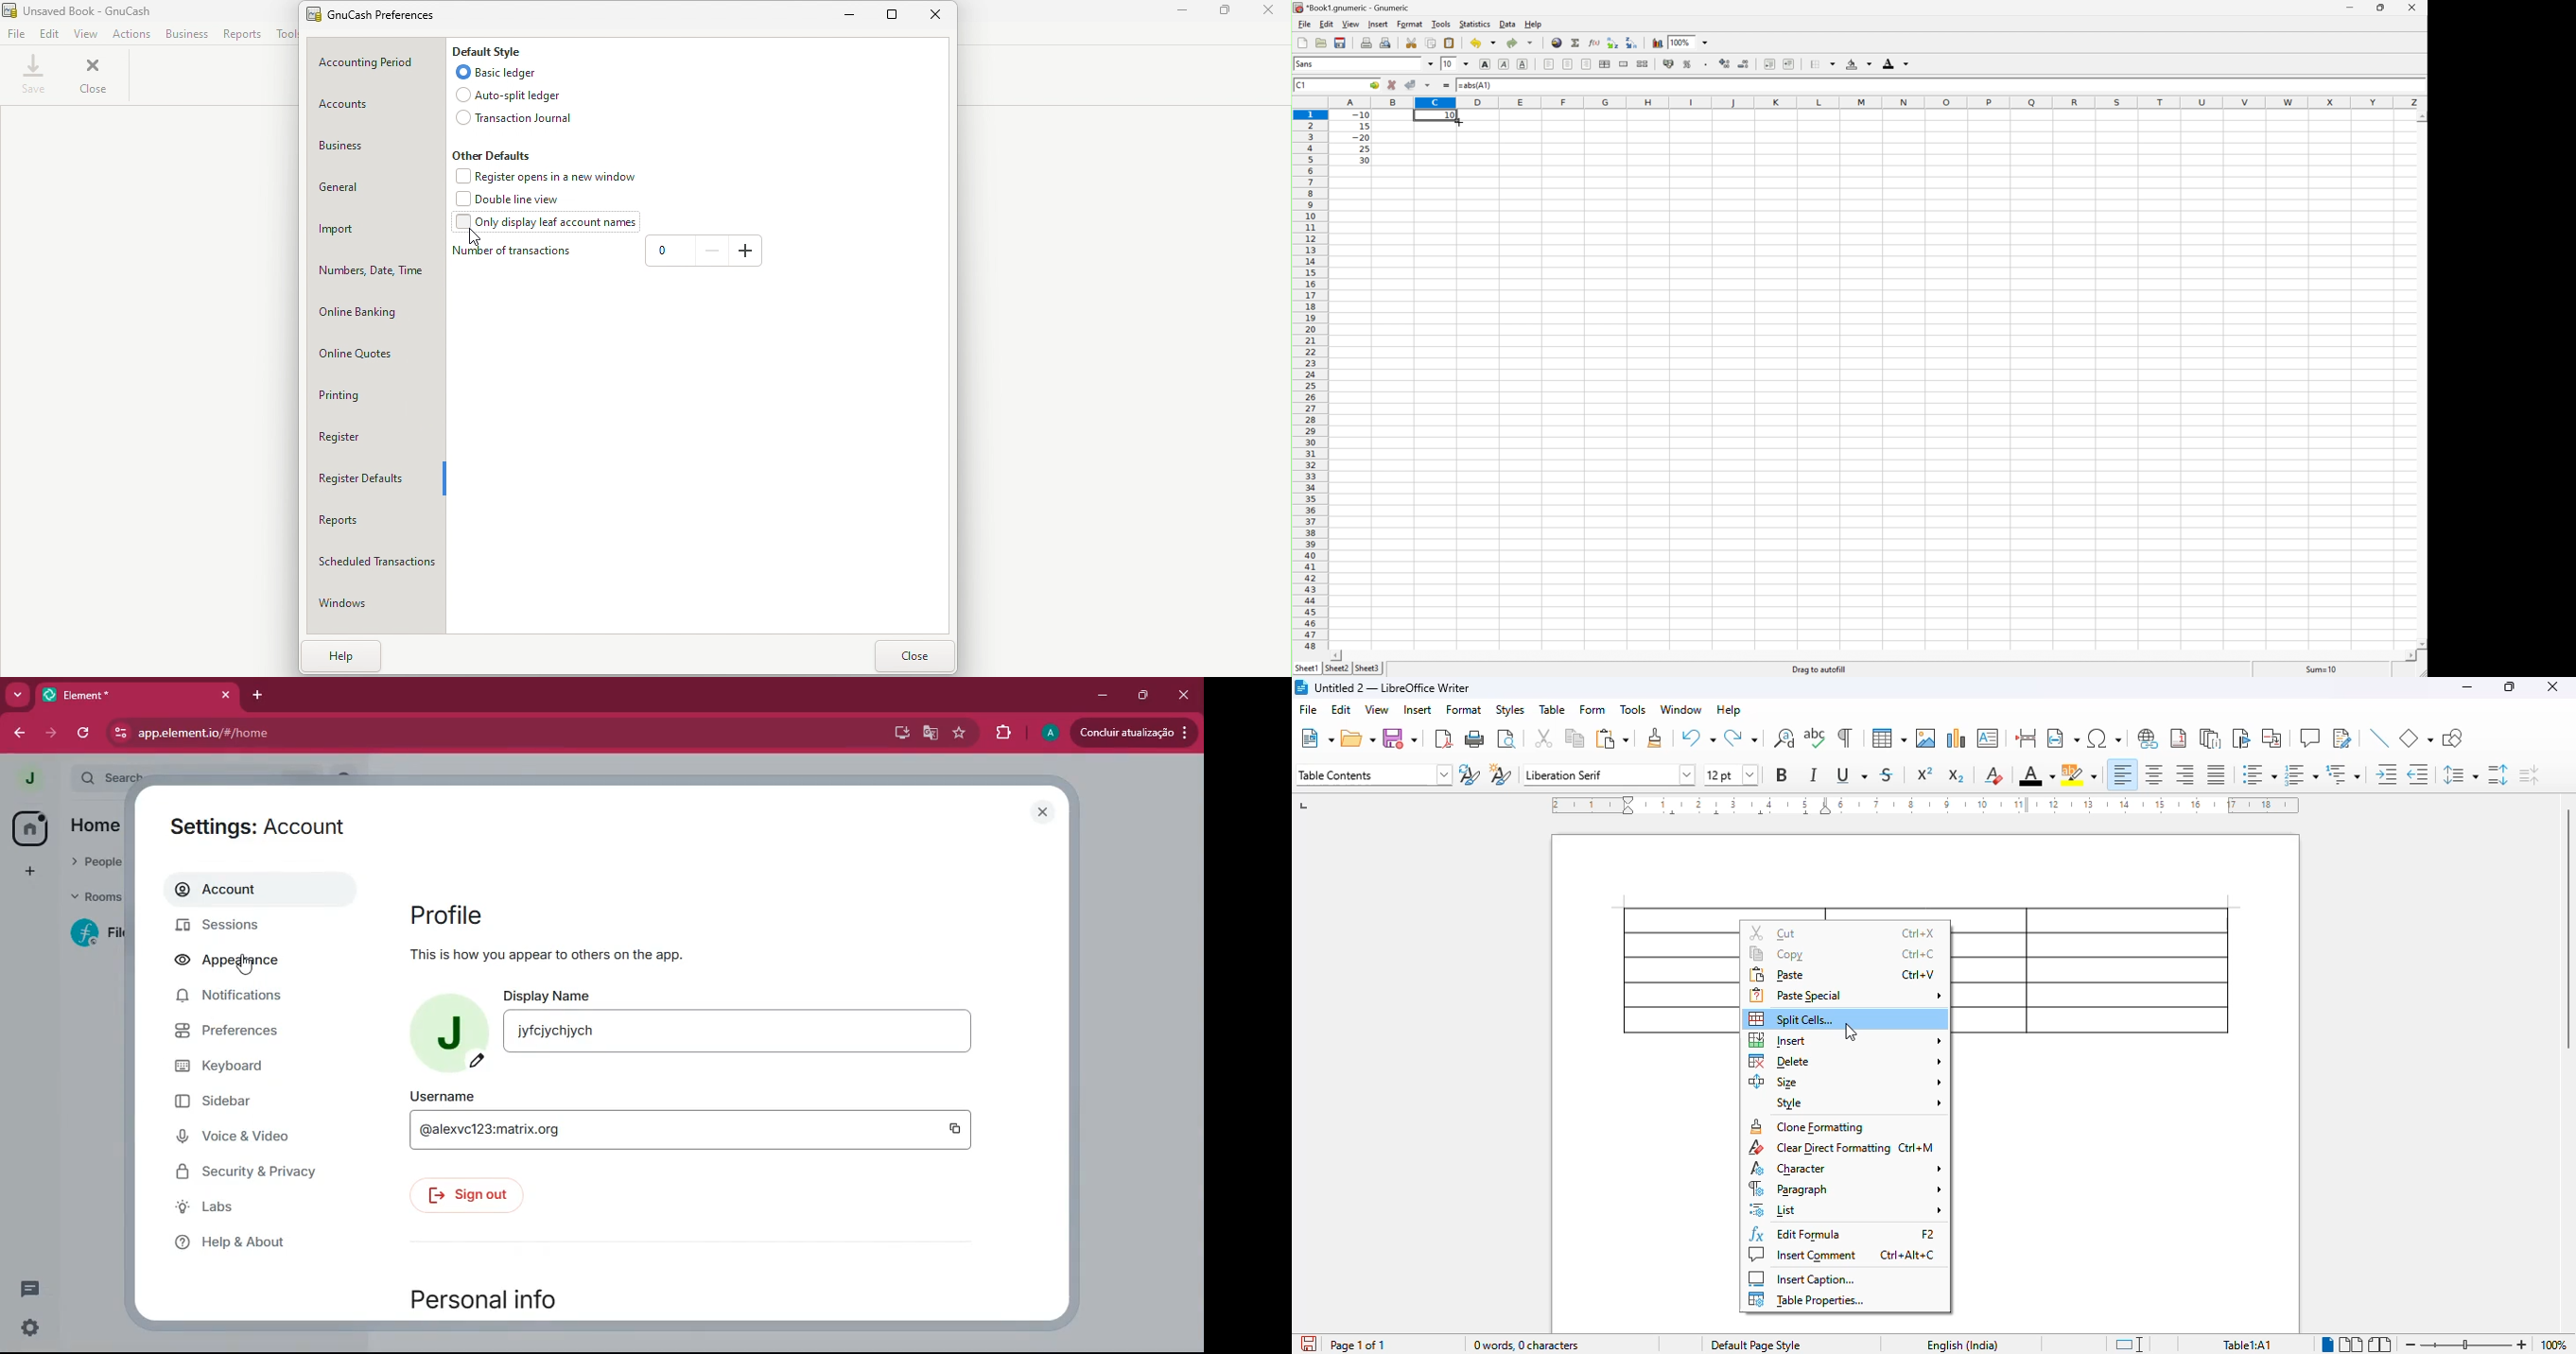  What do you see at coordinates (376, 599) in the screenshot?
I see `Windows` at bounding box center [376, 599].